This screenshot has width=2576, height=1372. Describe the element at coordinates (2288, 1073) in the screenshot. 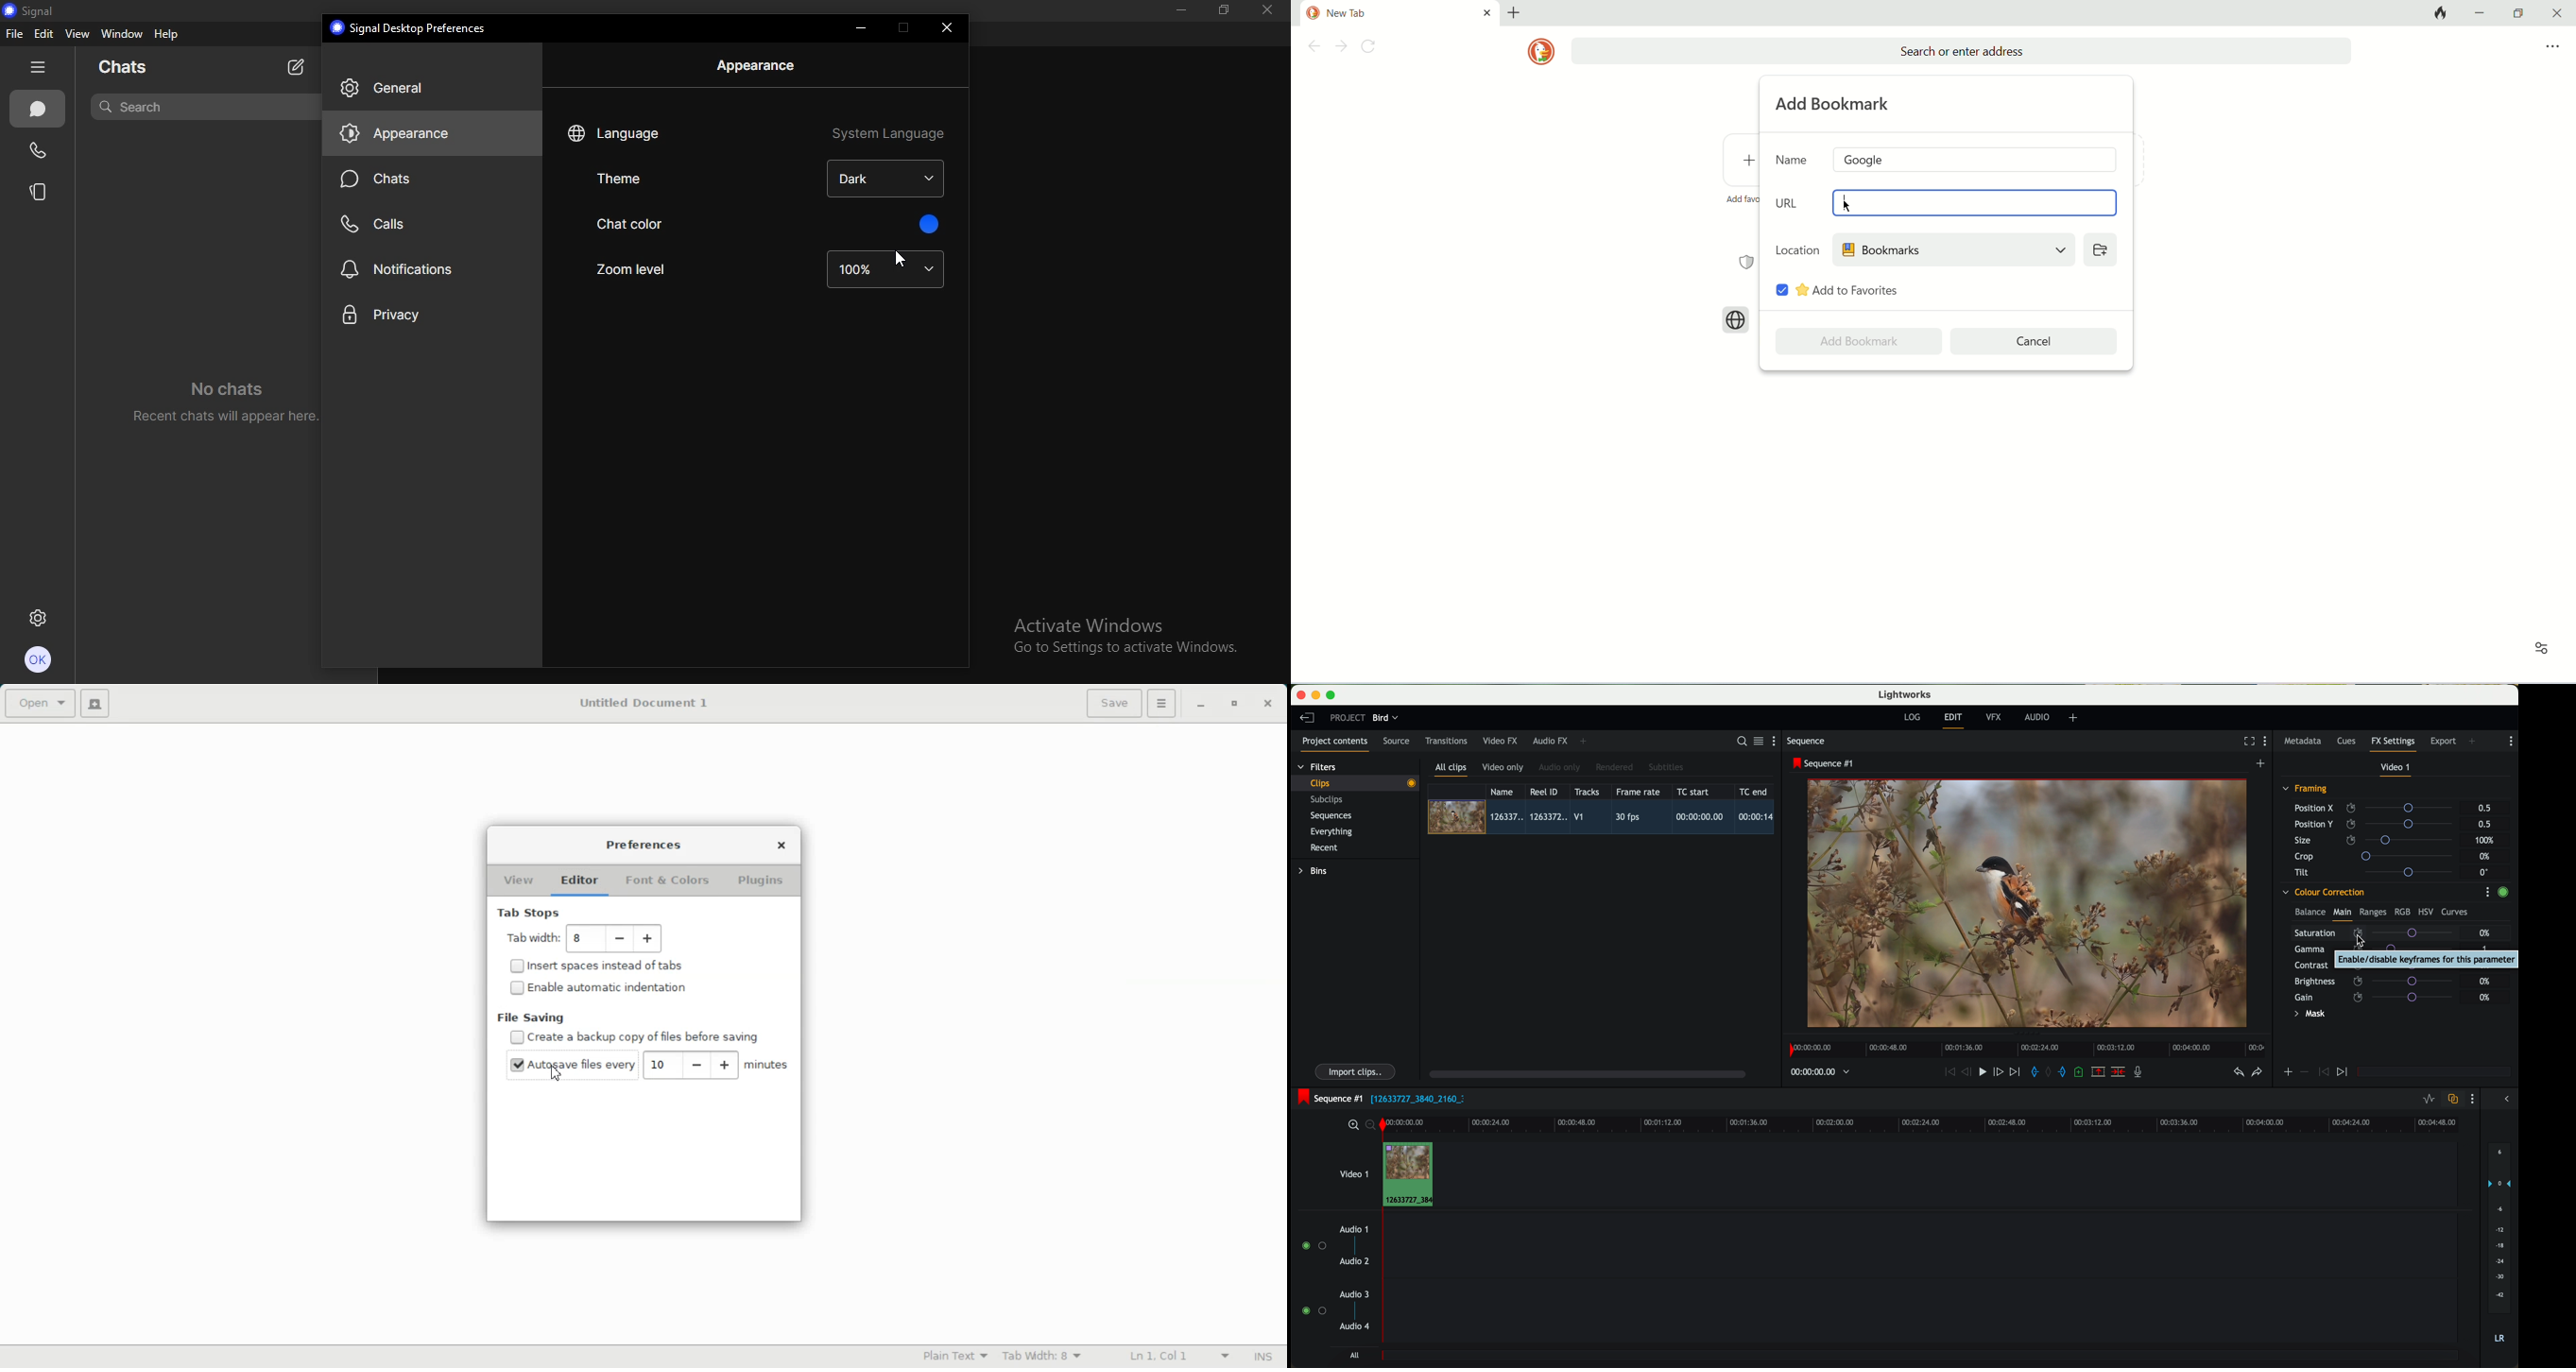

I see `icon` at that location.